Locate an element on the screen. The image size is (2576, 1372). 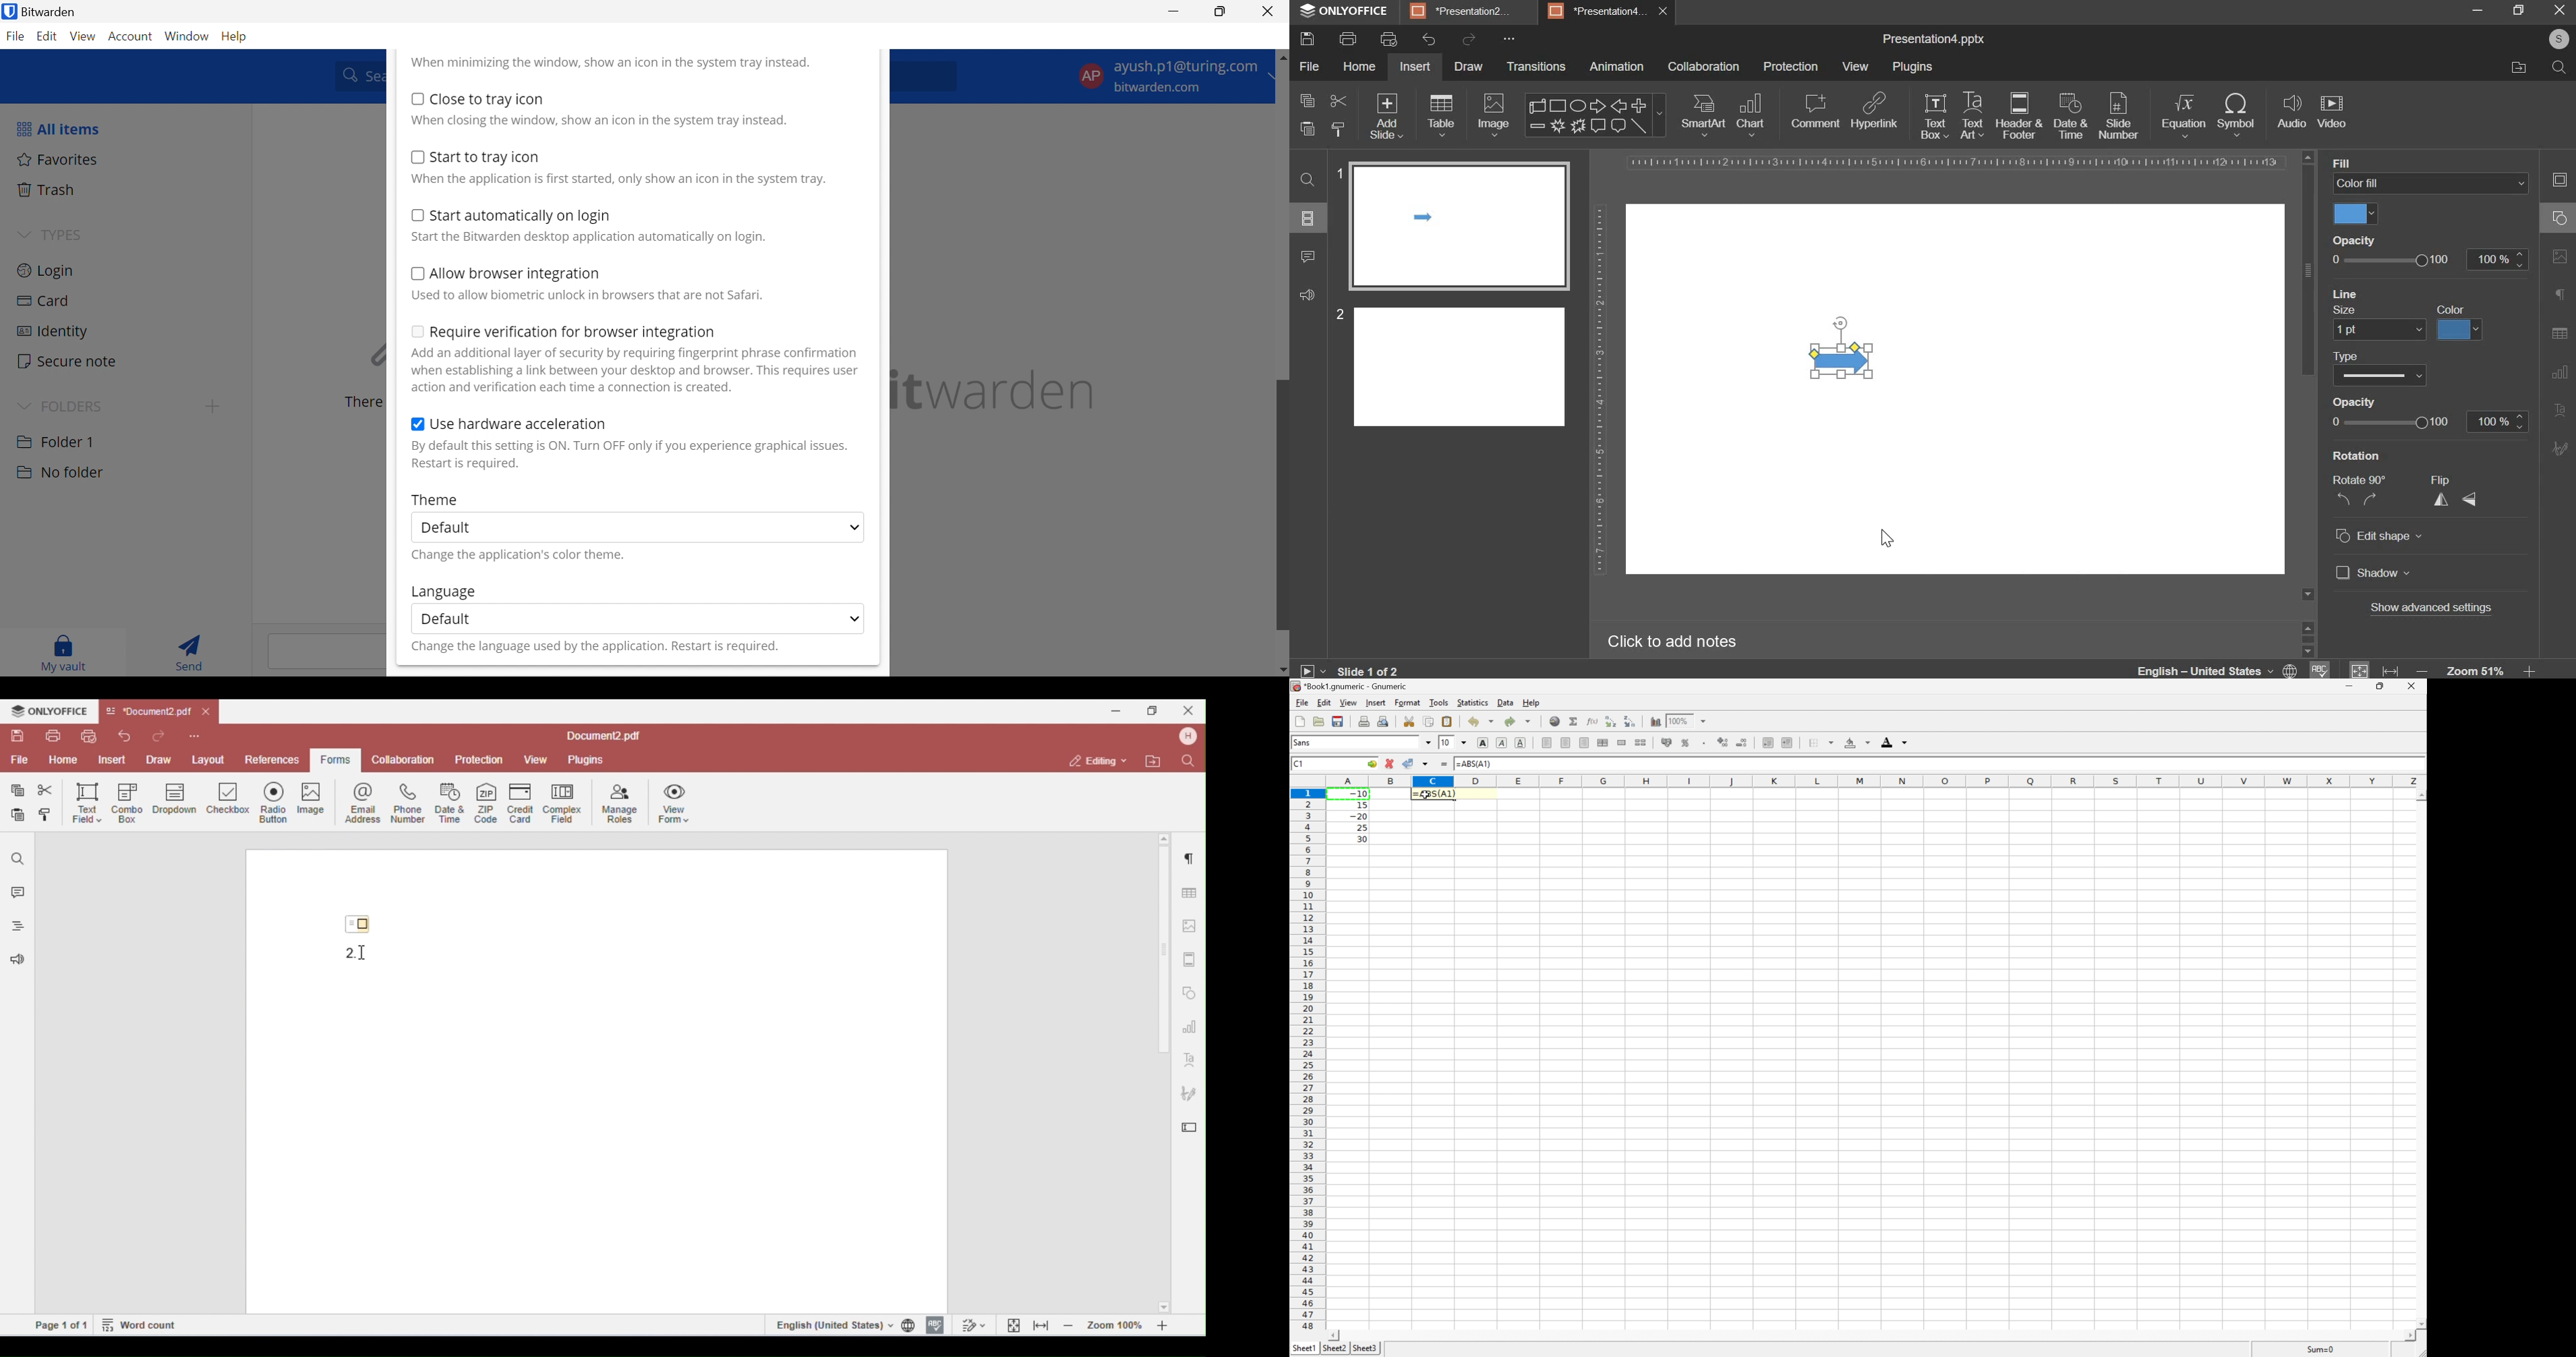
Drop Down is located at coordinates (1276, 77).